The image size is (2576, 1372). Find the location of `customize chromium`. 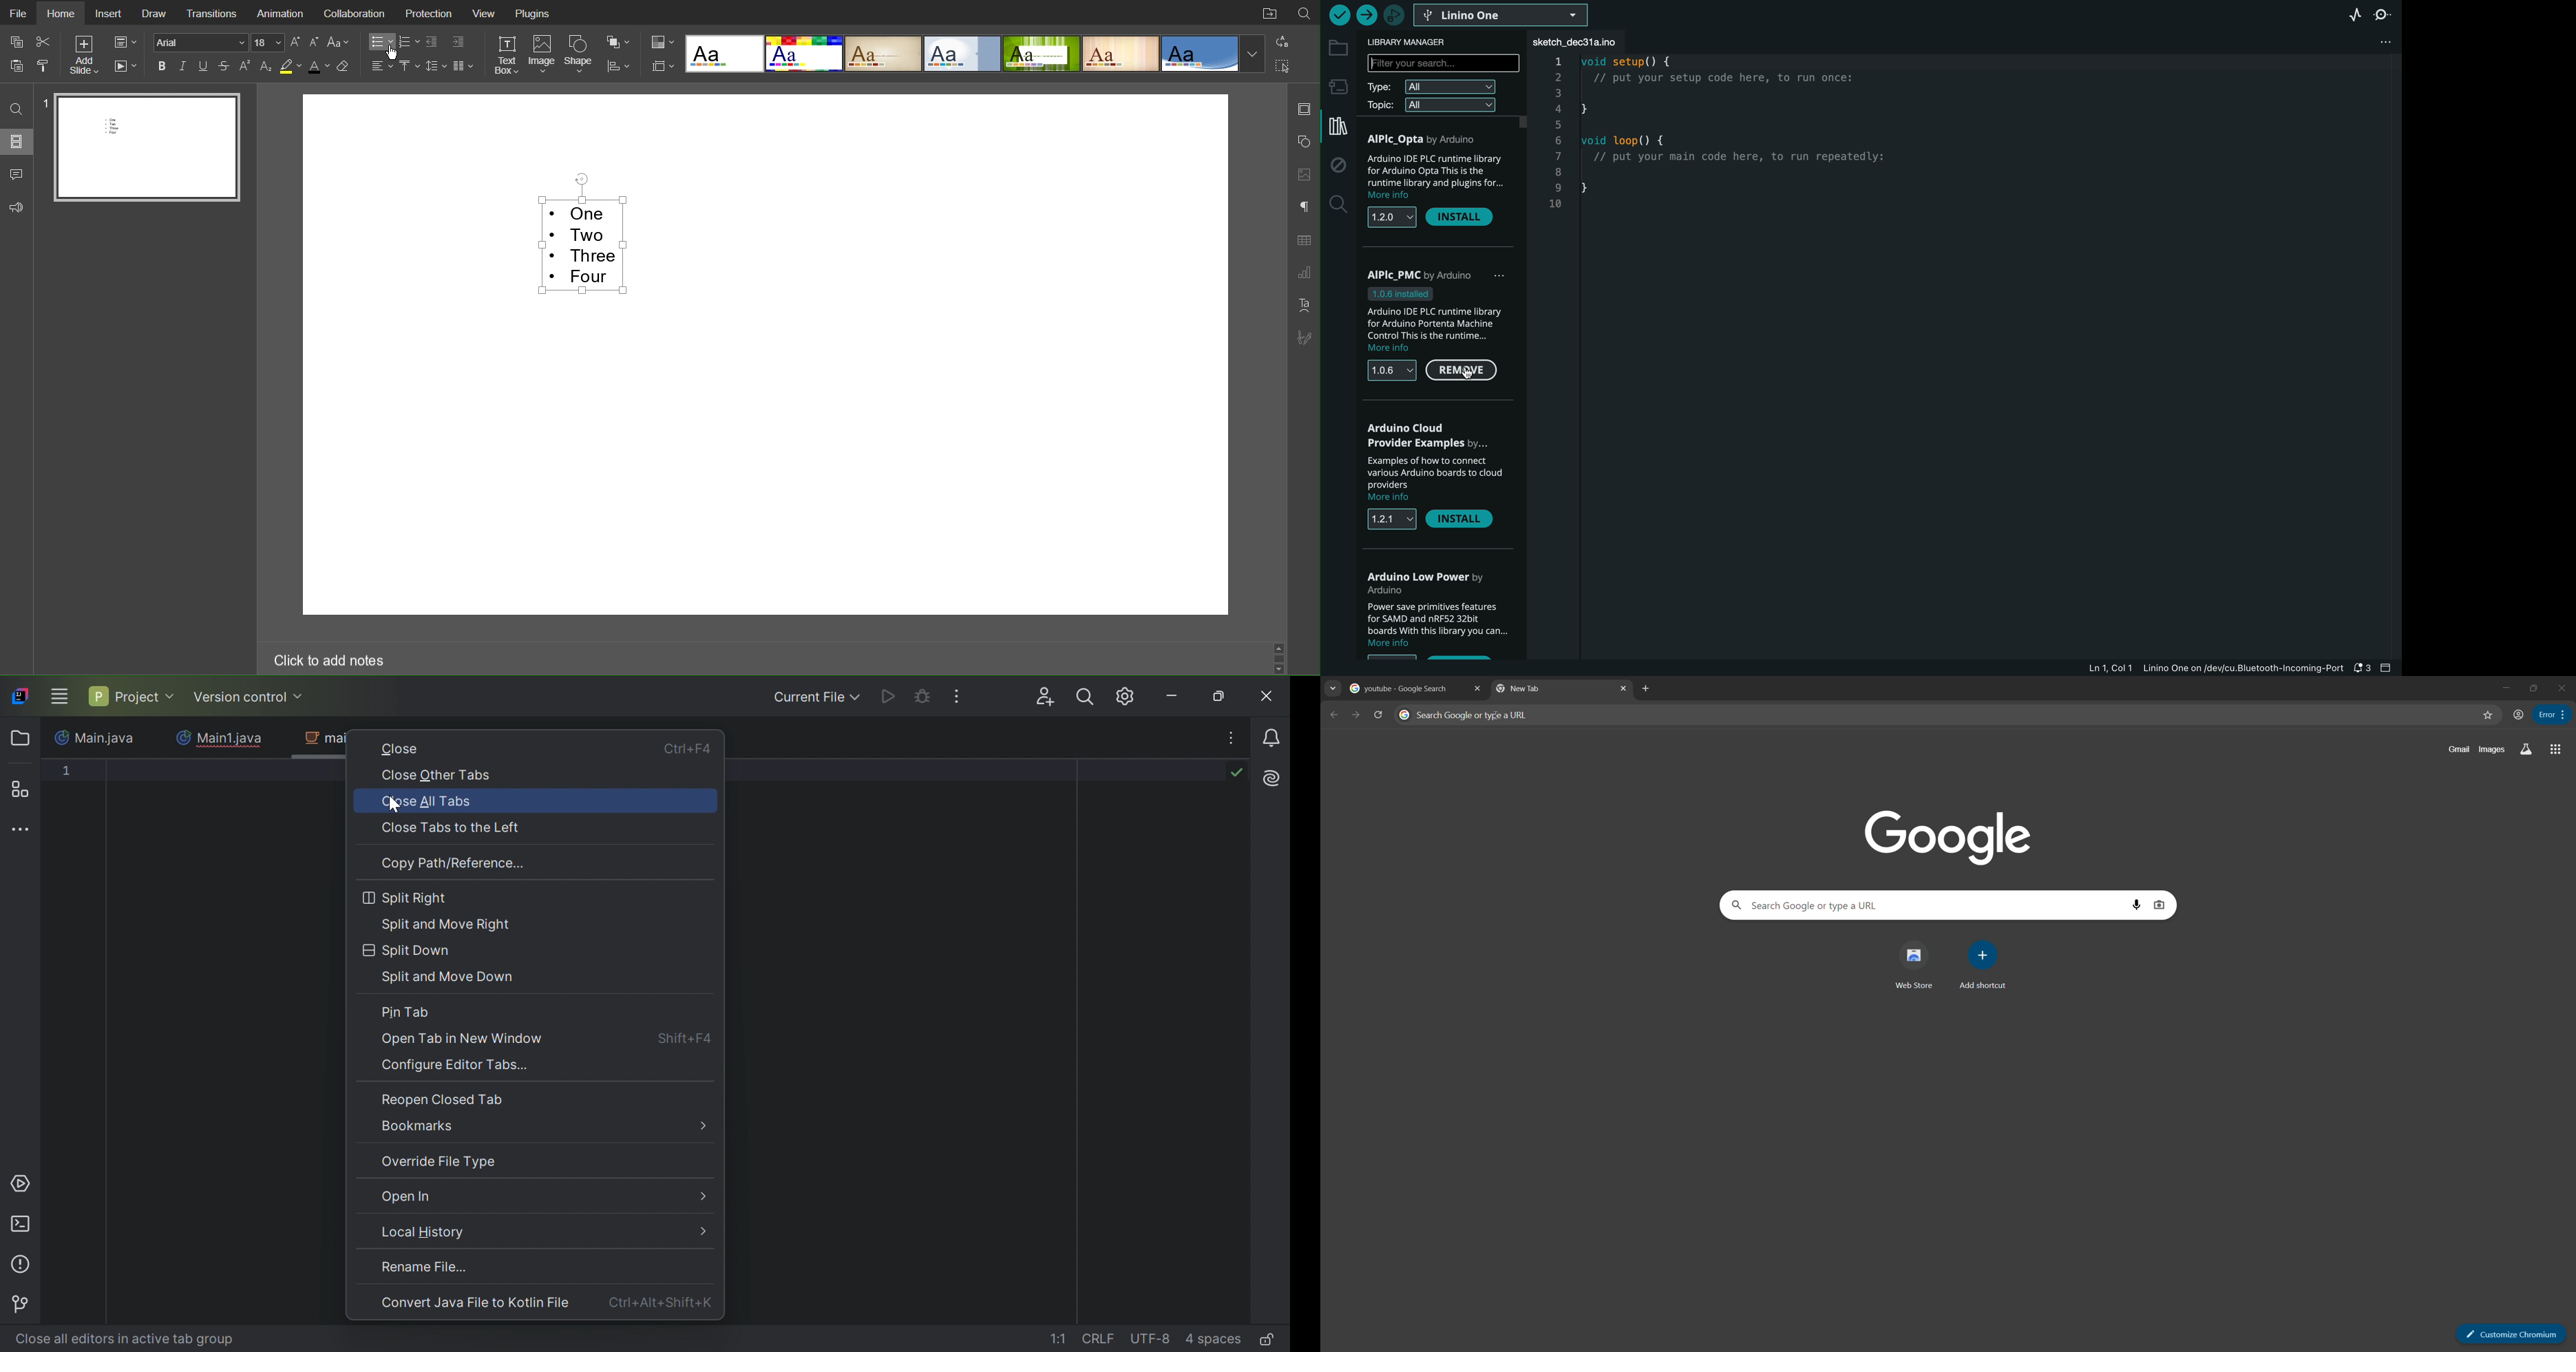

customize chromium is located at coordinates (2508, 1331).